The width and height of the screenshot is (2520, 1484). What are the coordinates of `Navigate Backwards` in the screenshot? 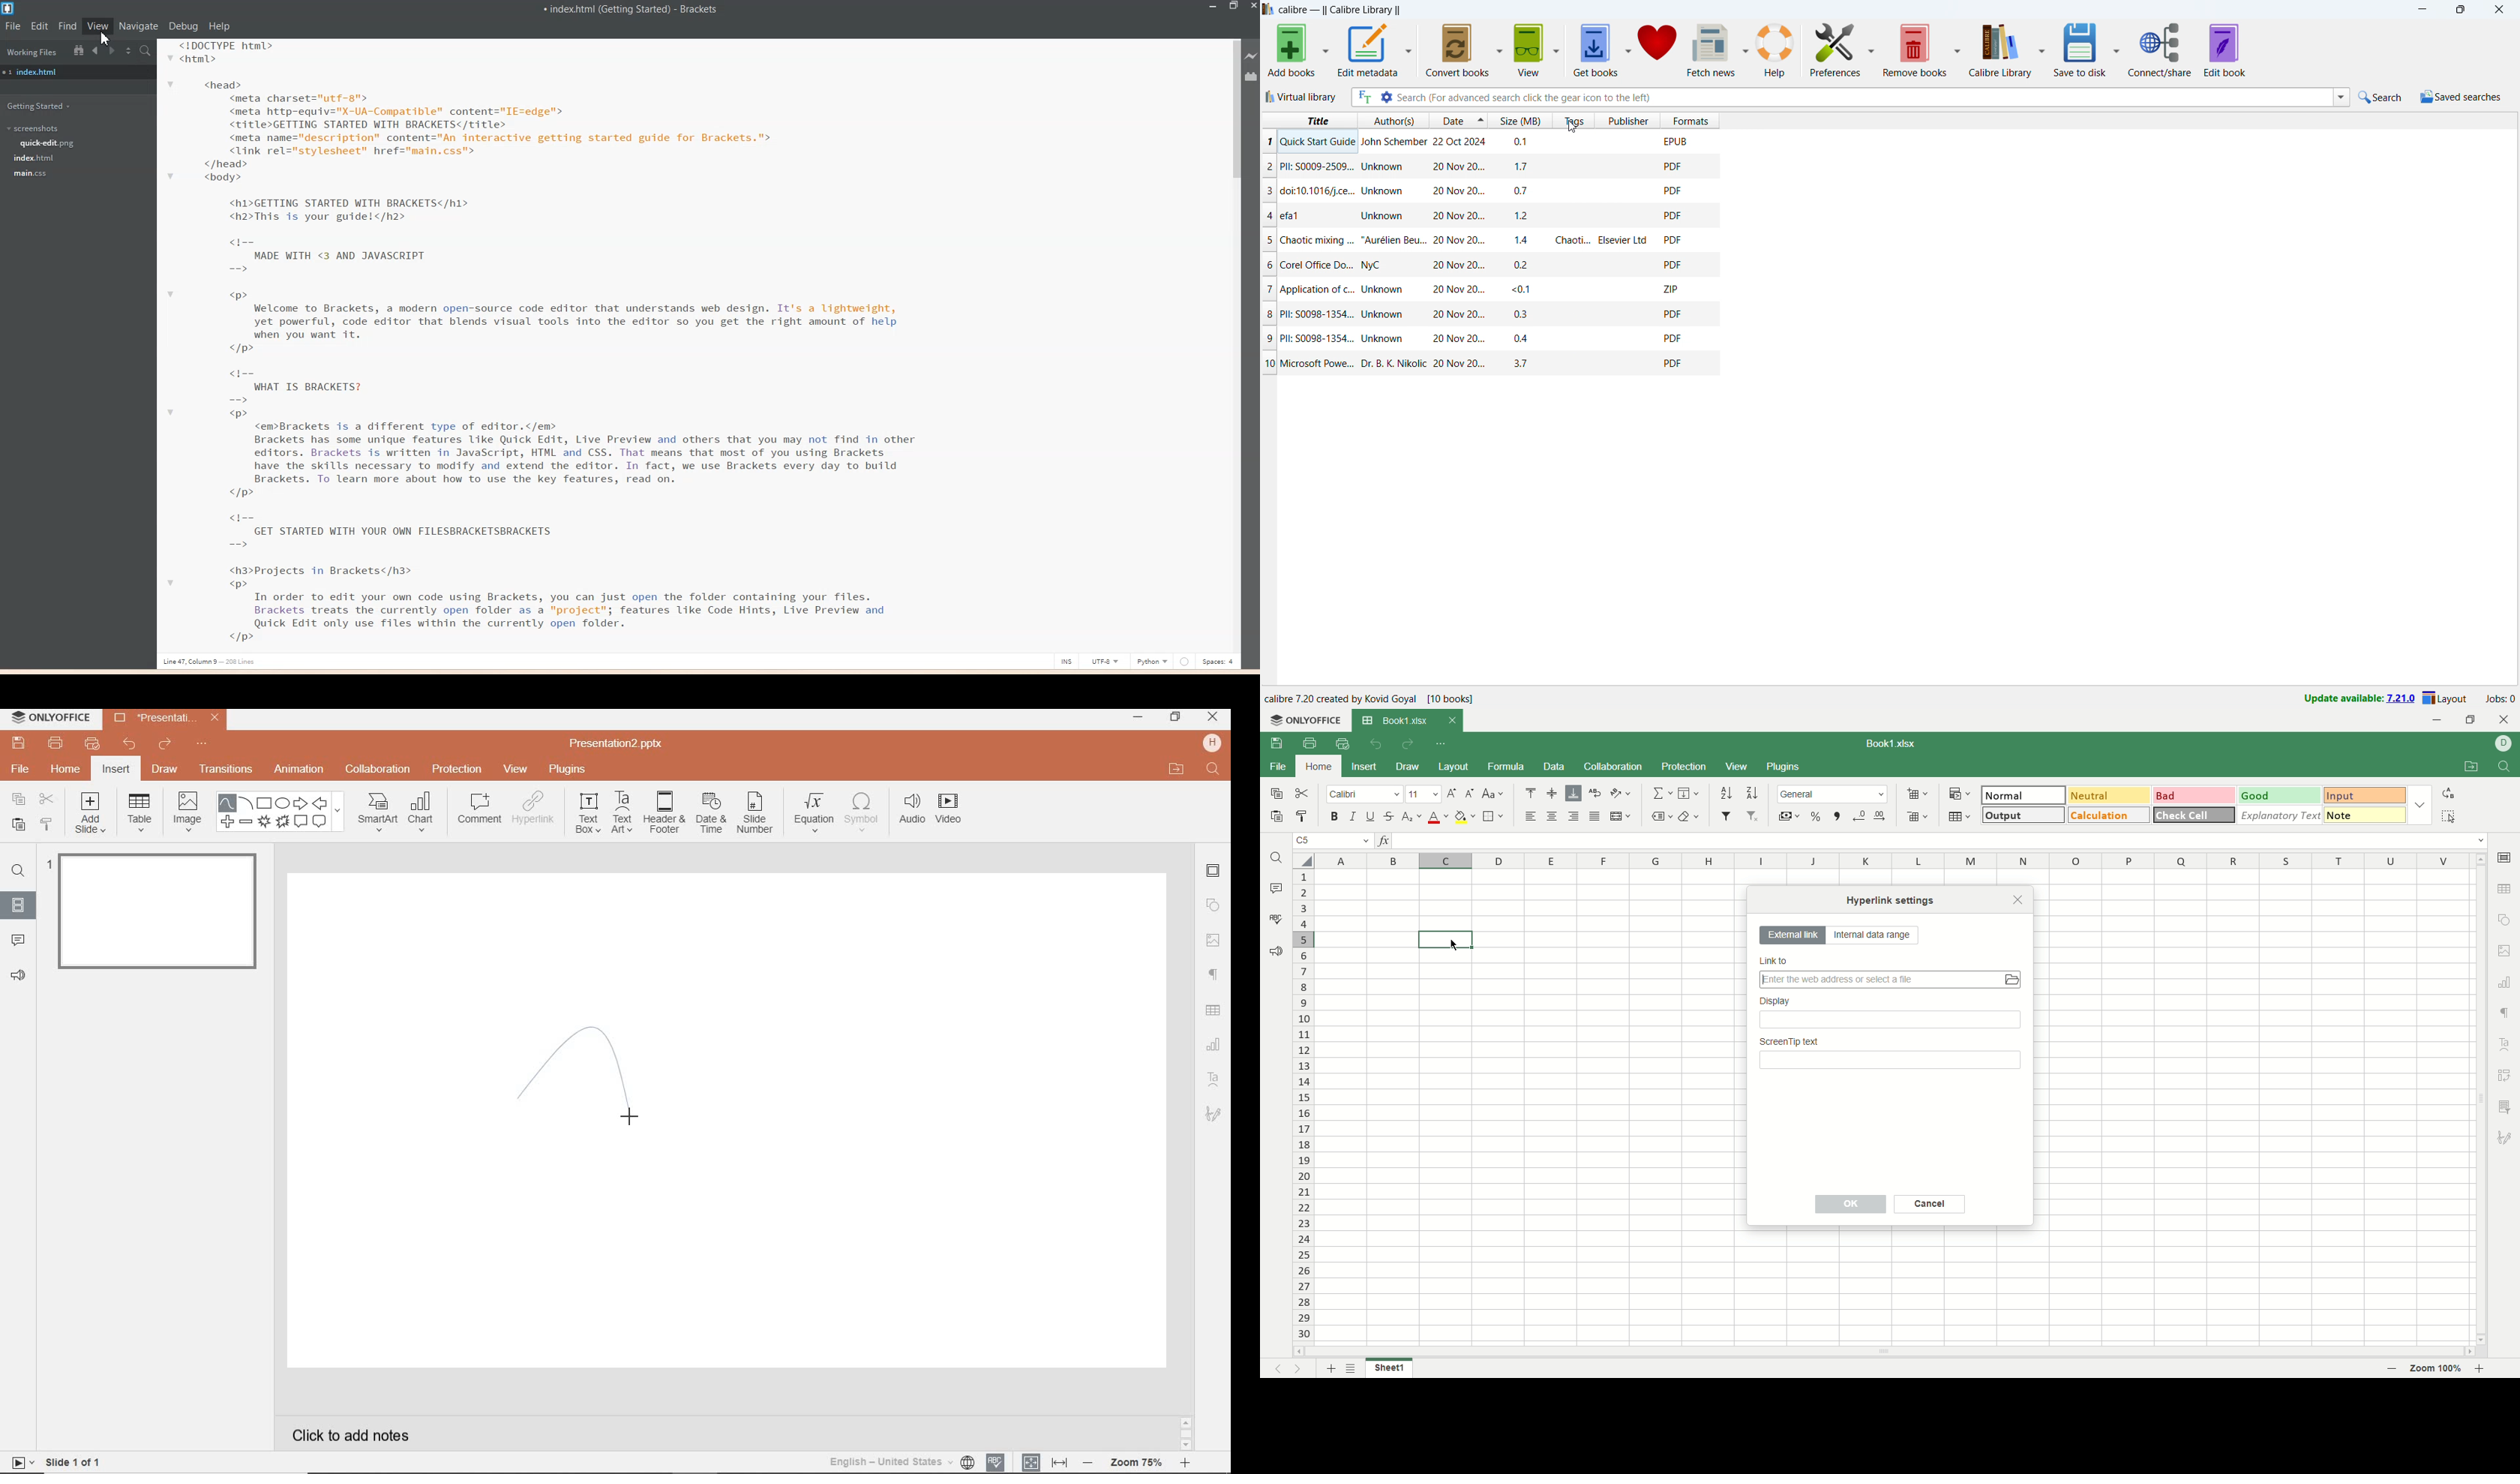 It's located at (97, 51).